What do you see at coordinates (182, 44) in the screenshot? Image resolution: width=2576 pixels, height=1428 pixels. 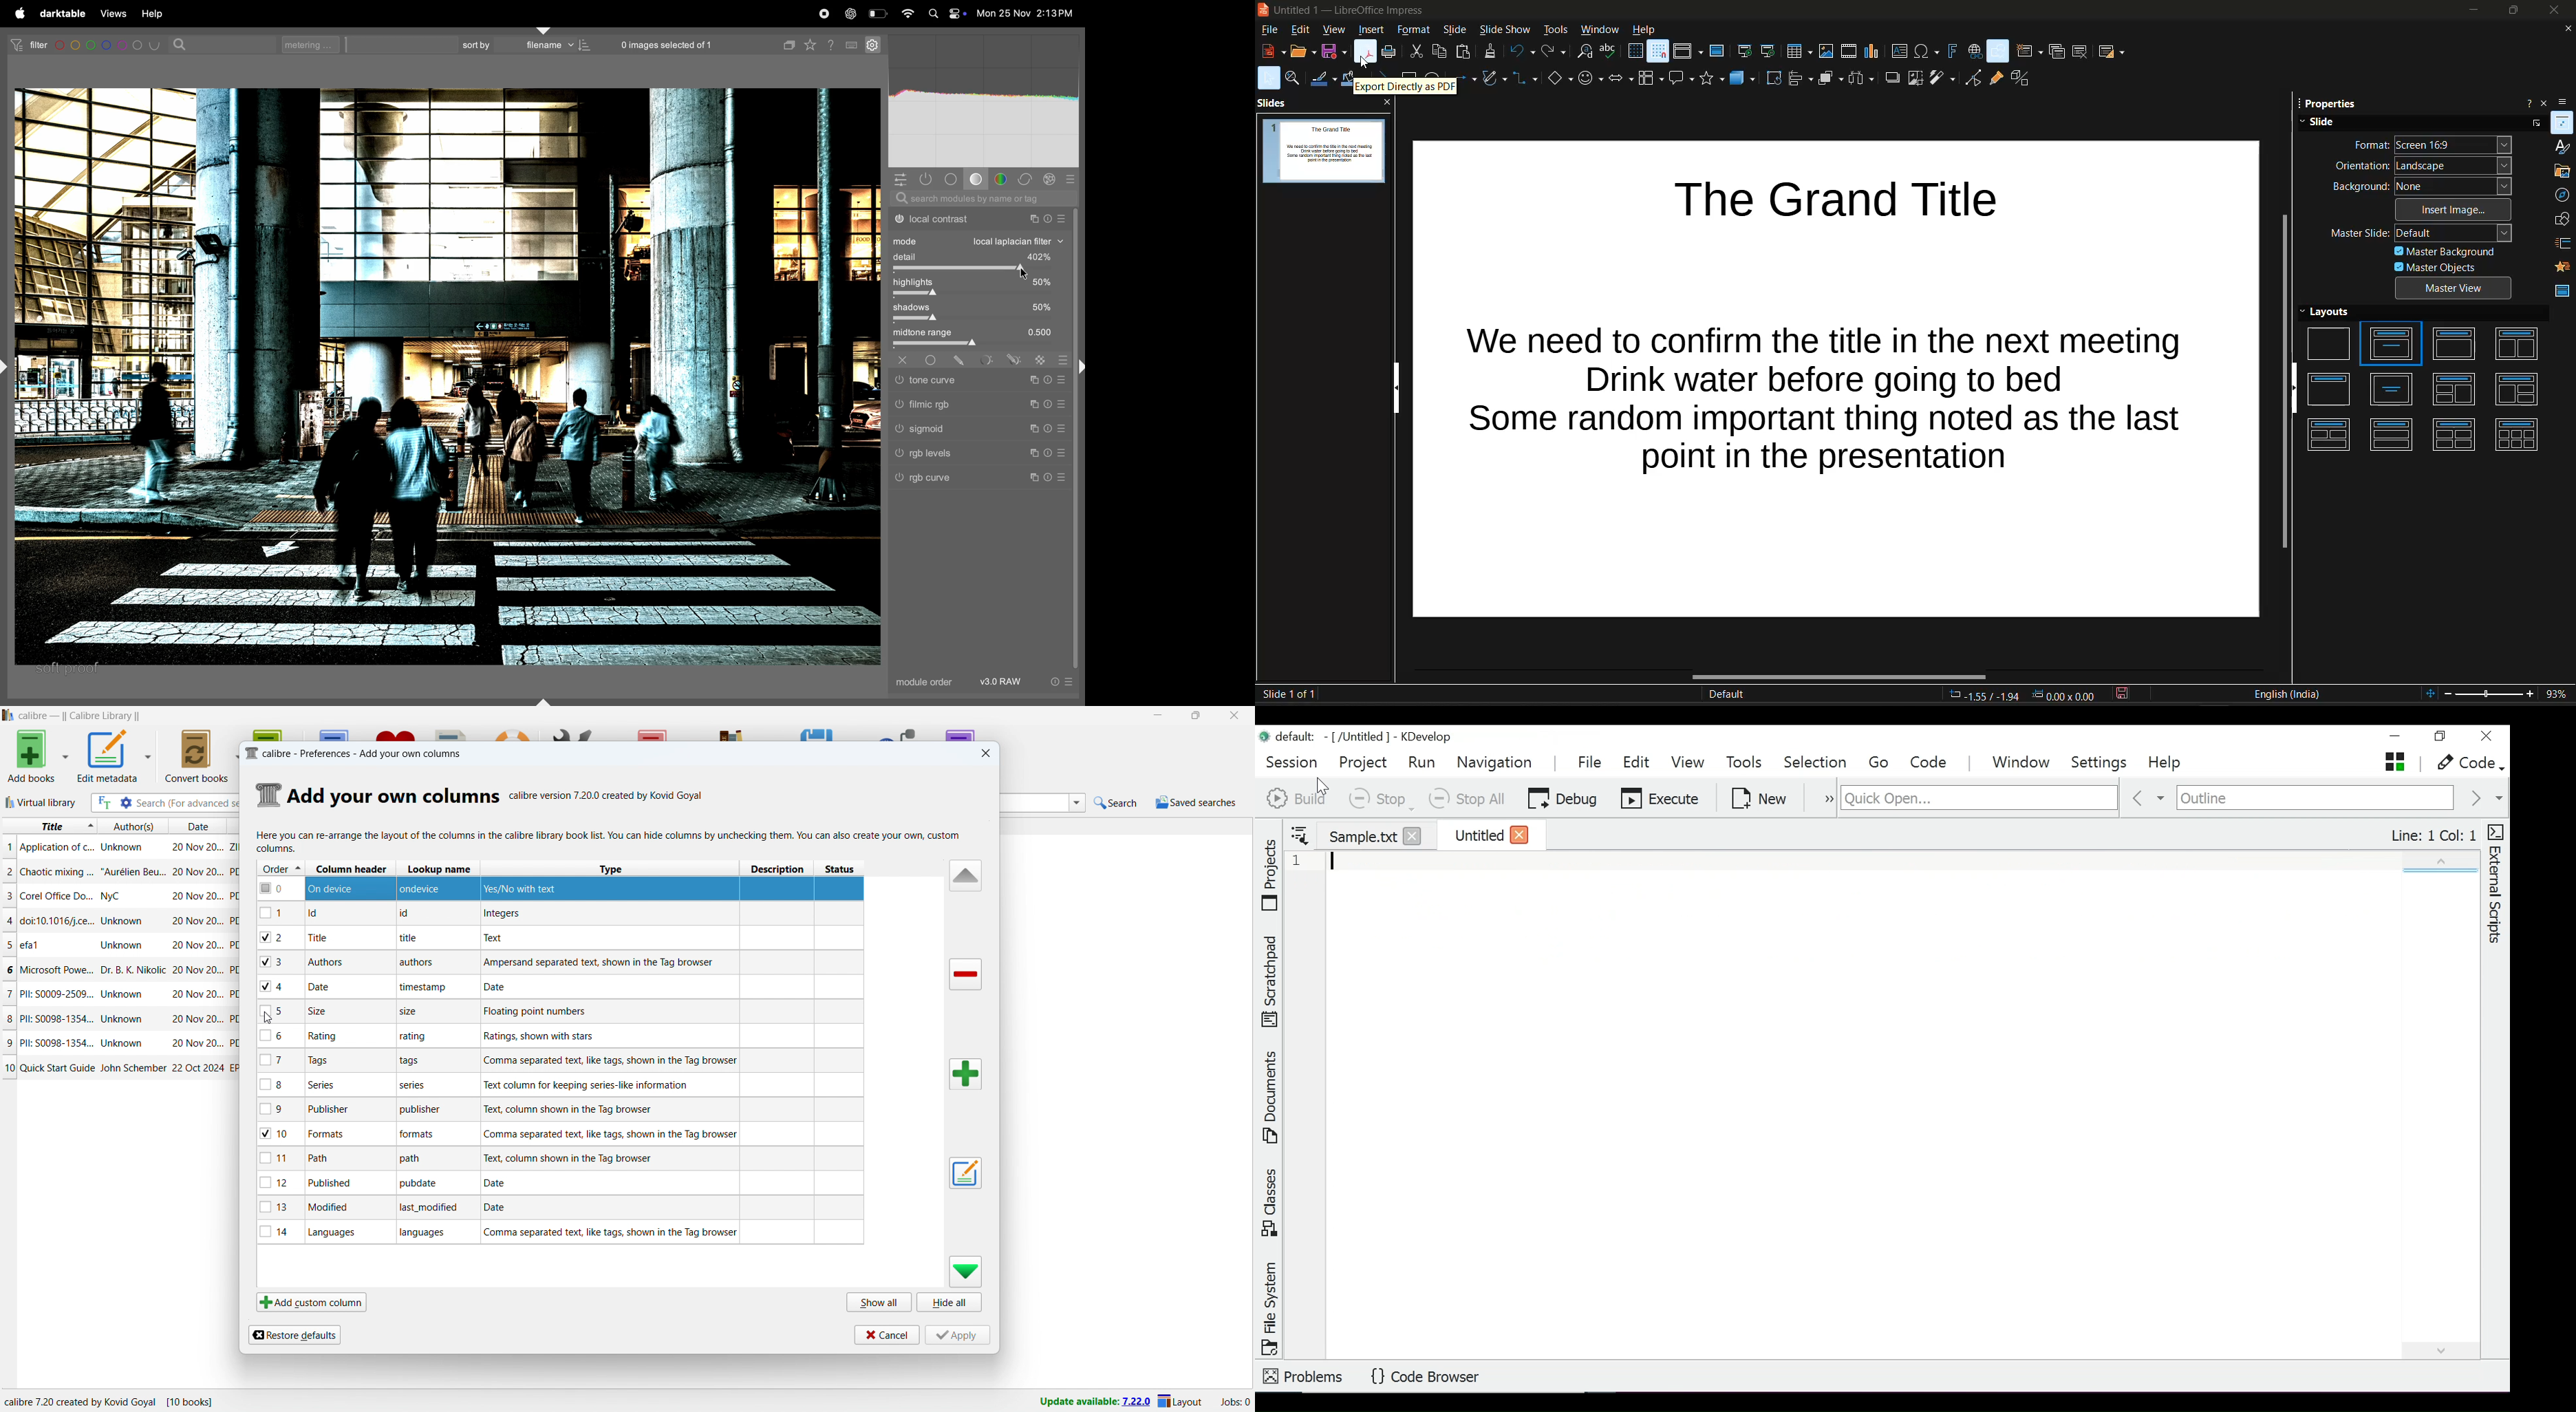 I see `search` at bounding box center [182, 44].